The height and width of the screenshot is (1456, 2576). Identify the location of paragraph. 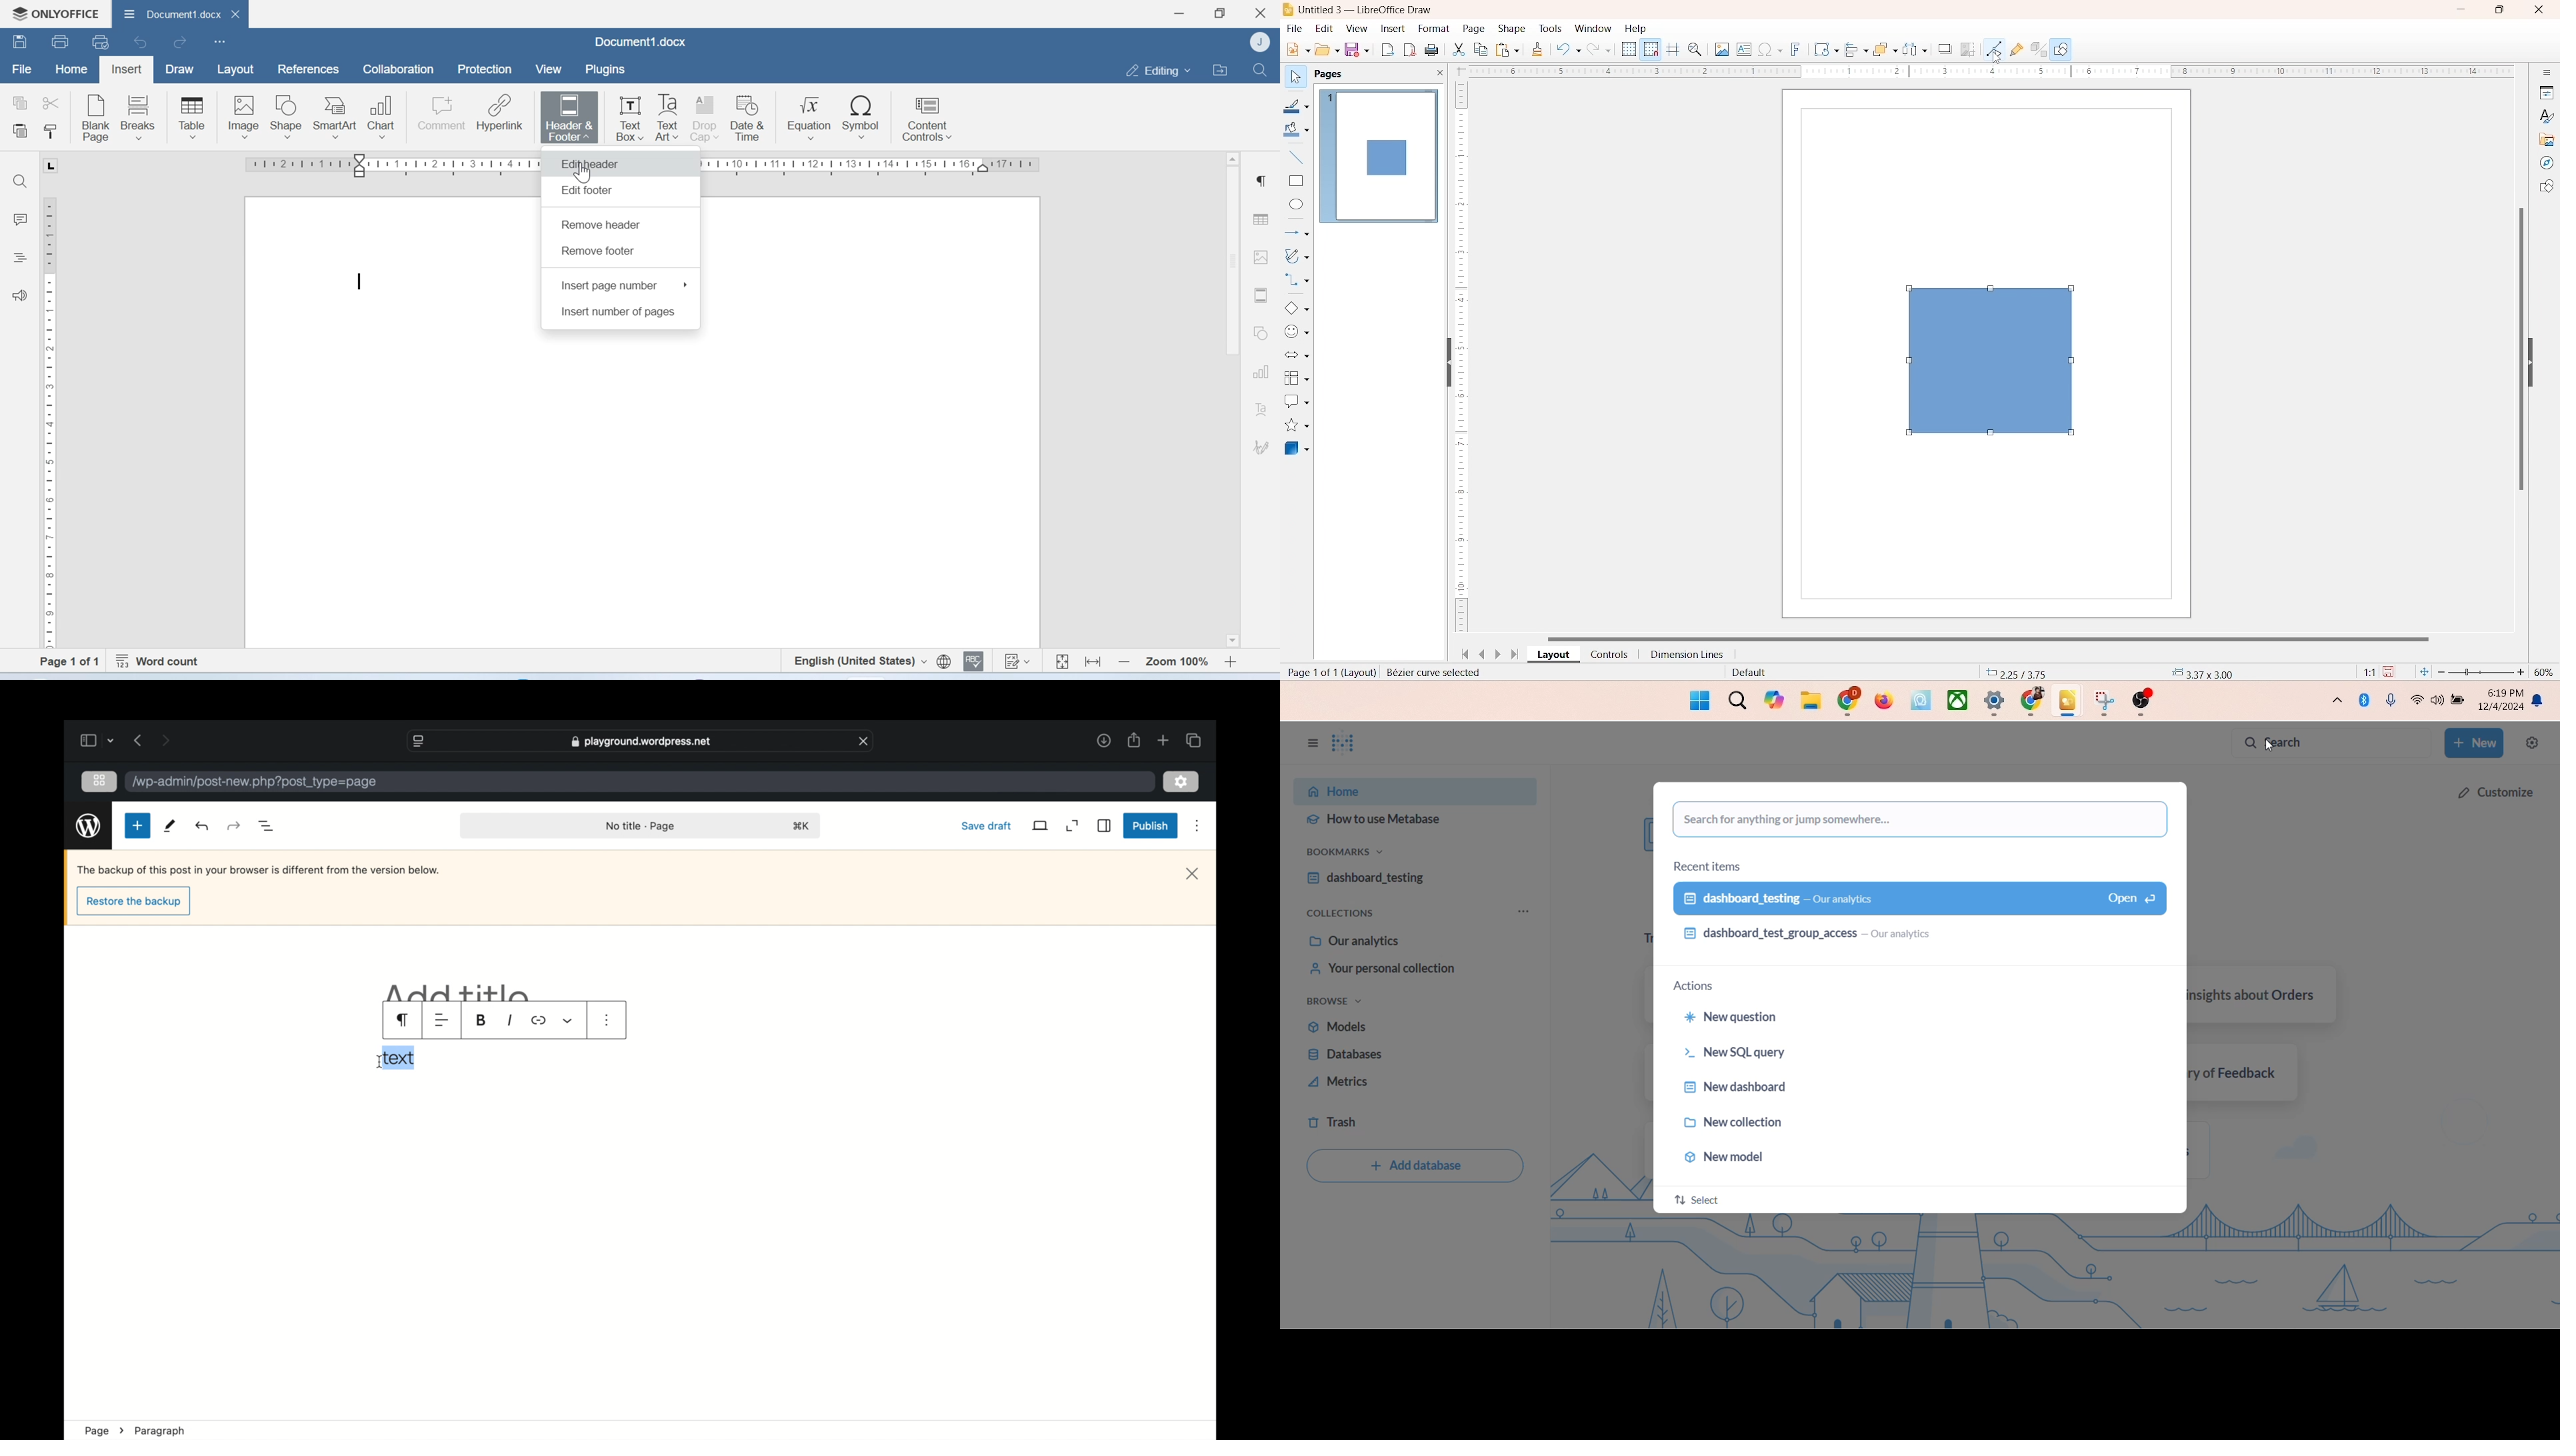
(161, 1431).